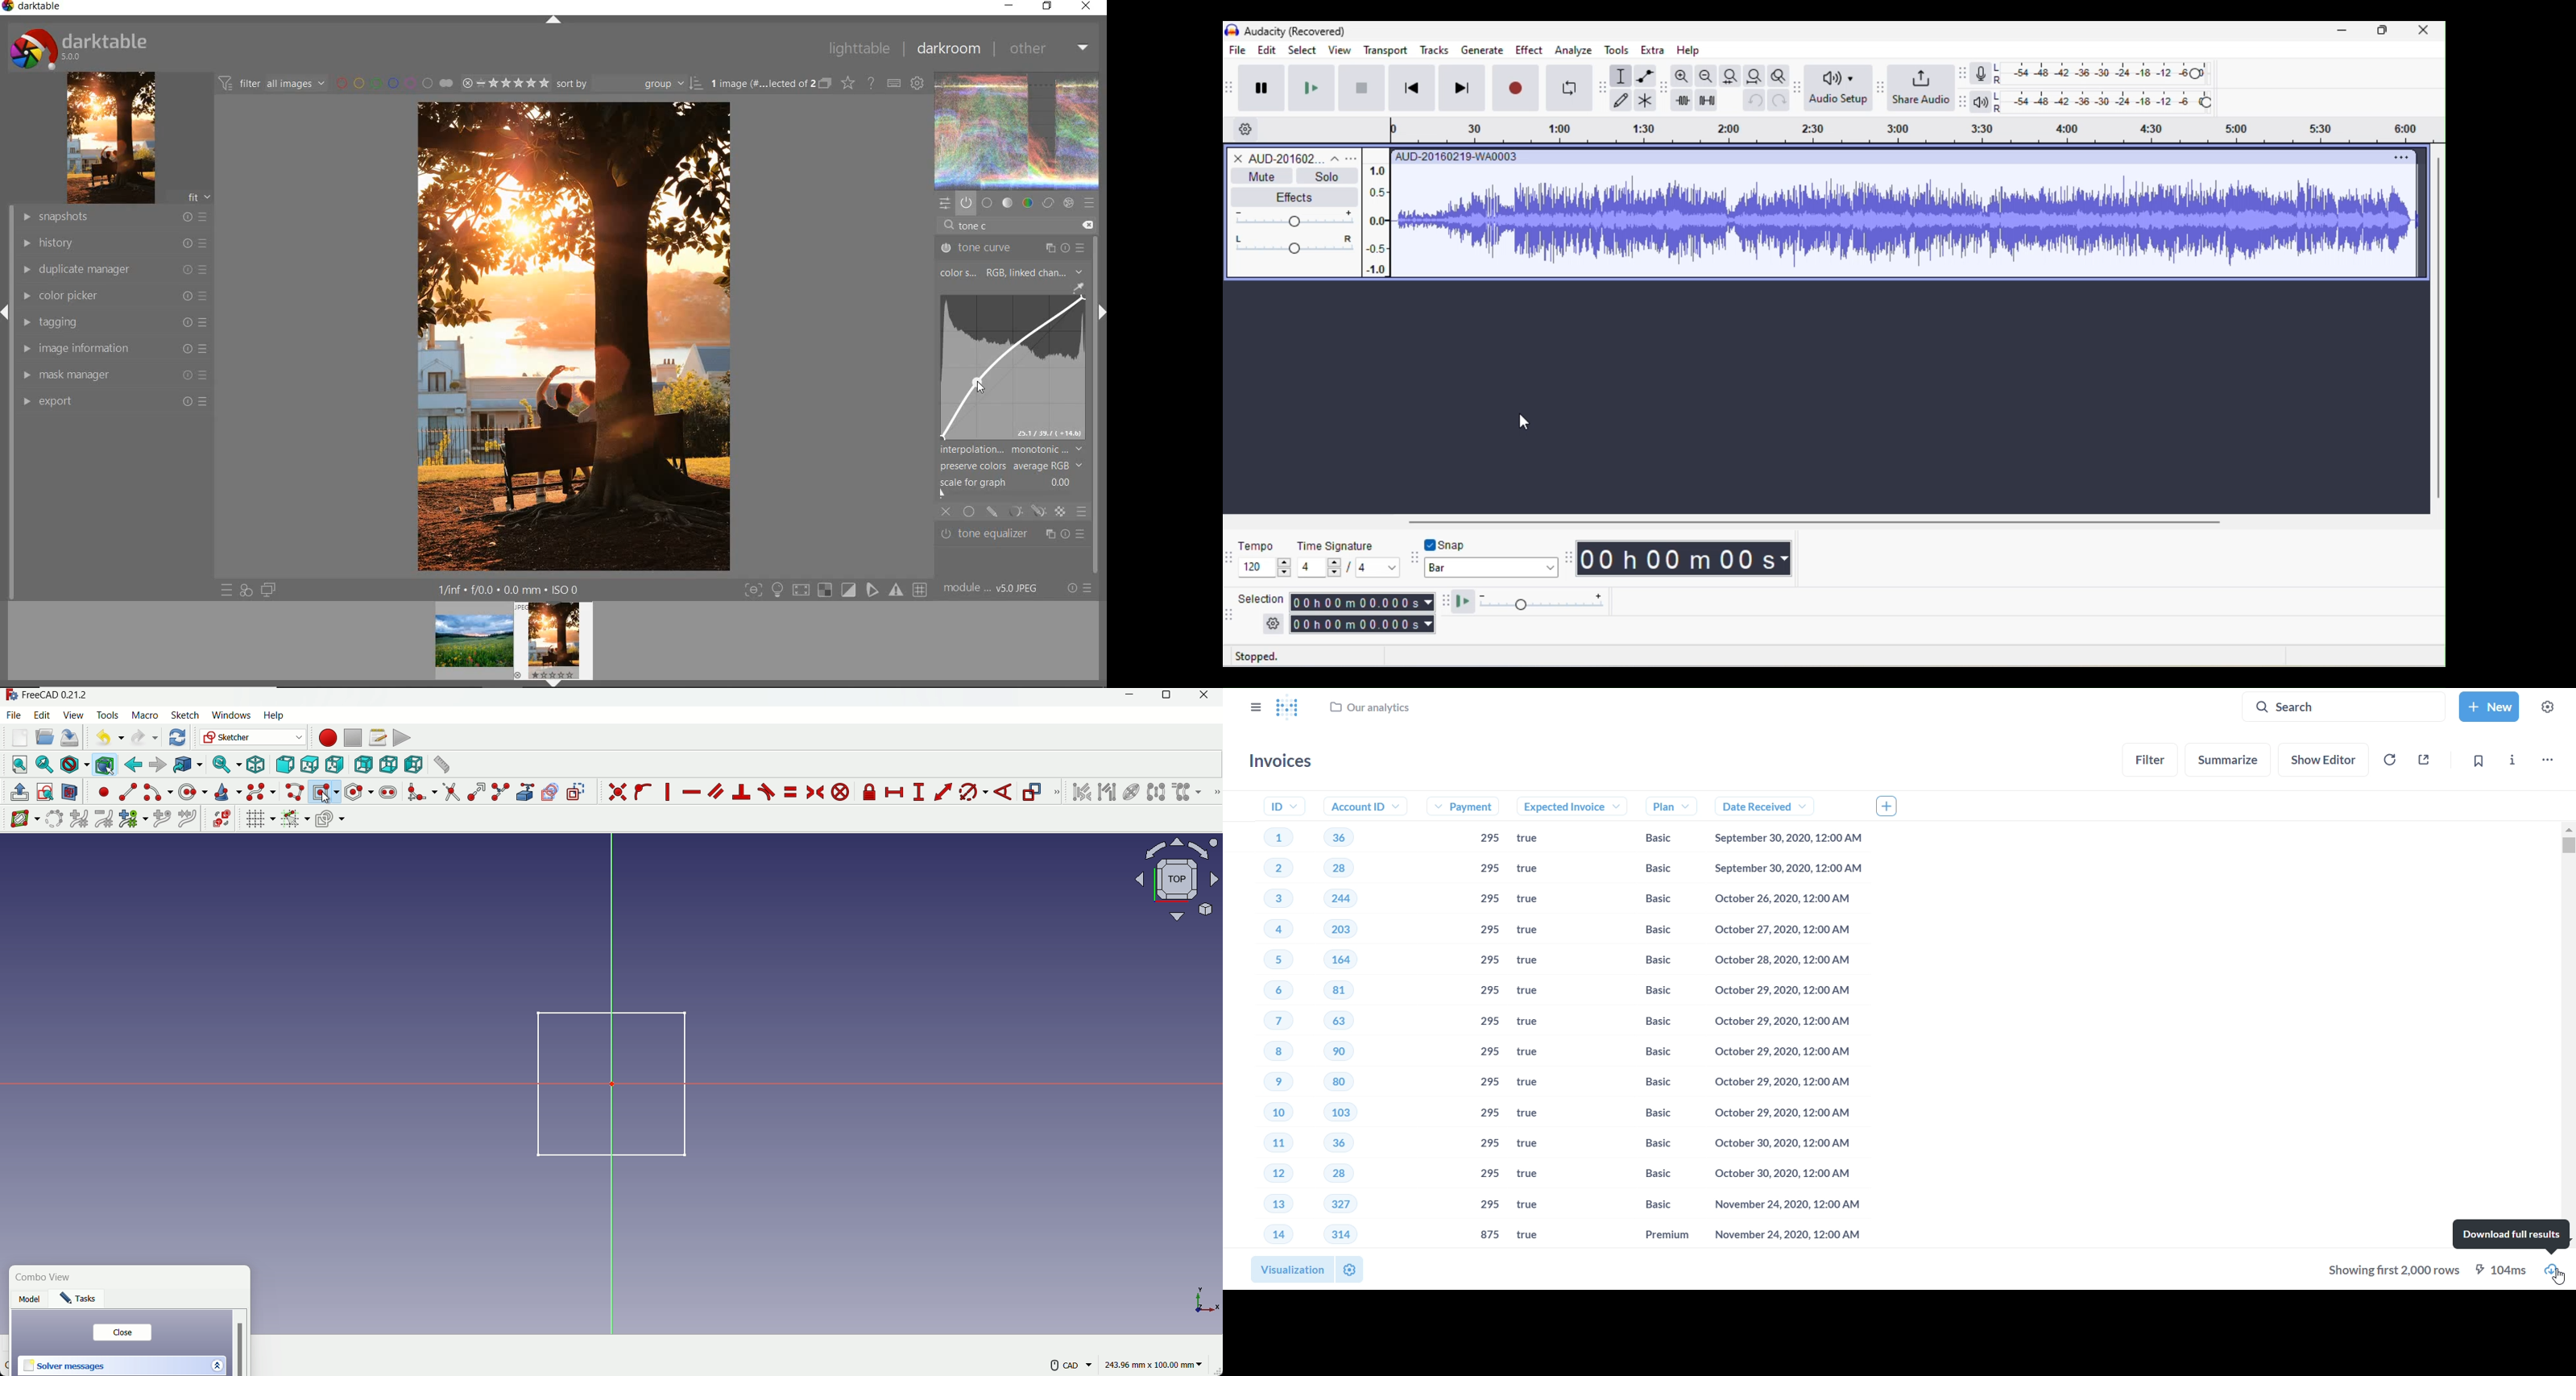  I want to click on create point, so click(104, 792).